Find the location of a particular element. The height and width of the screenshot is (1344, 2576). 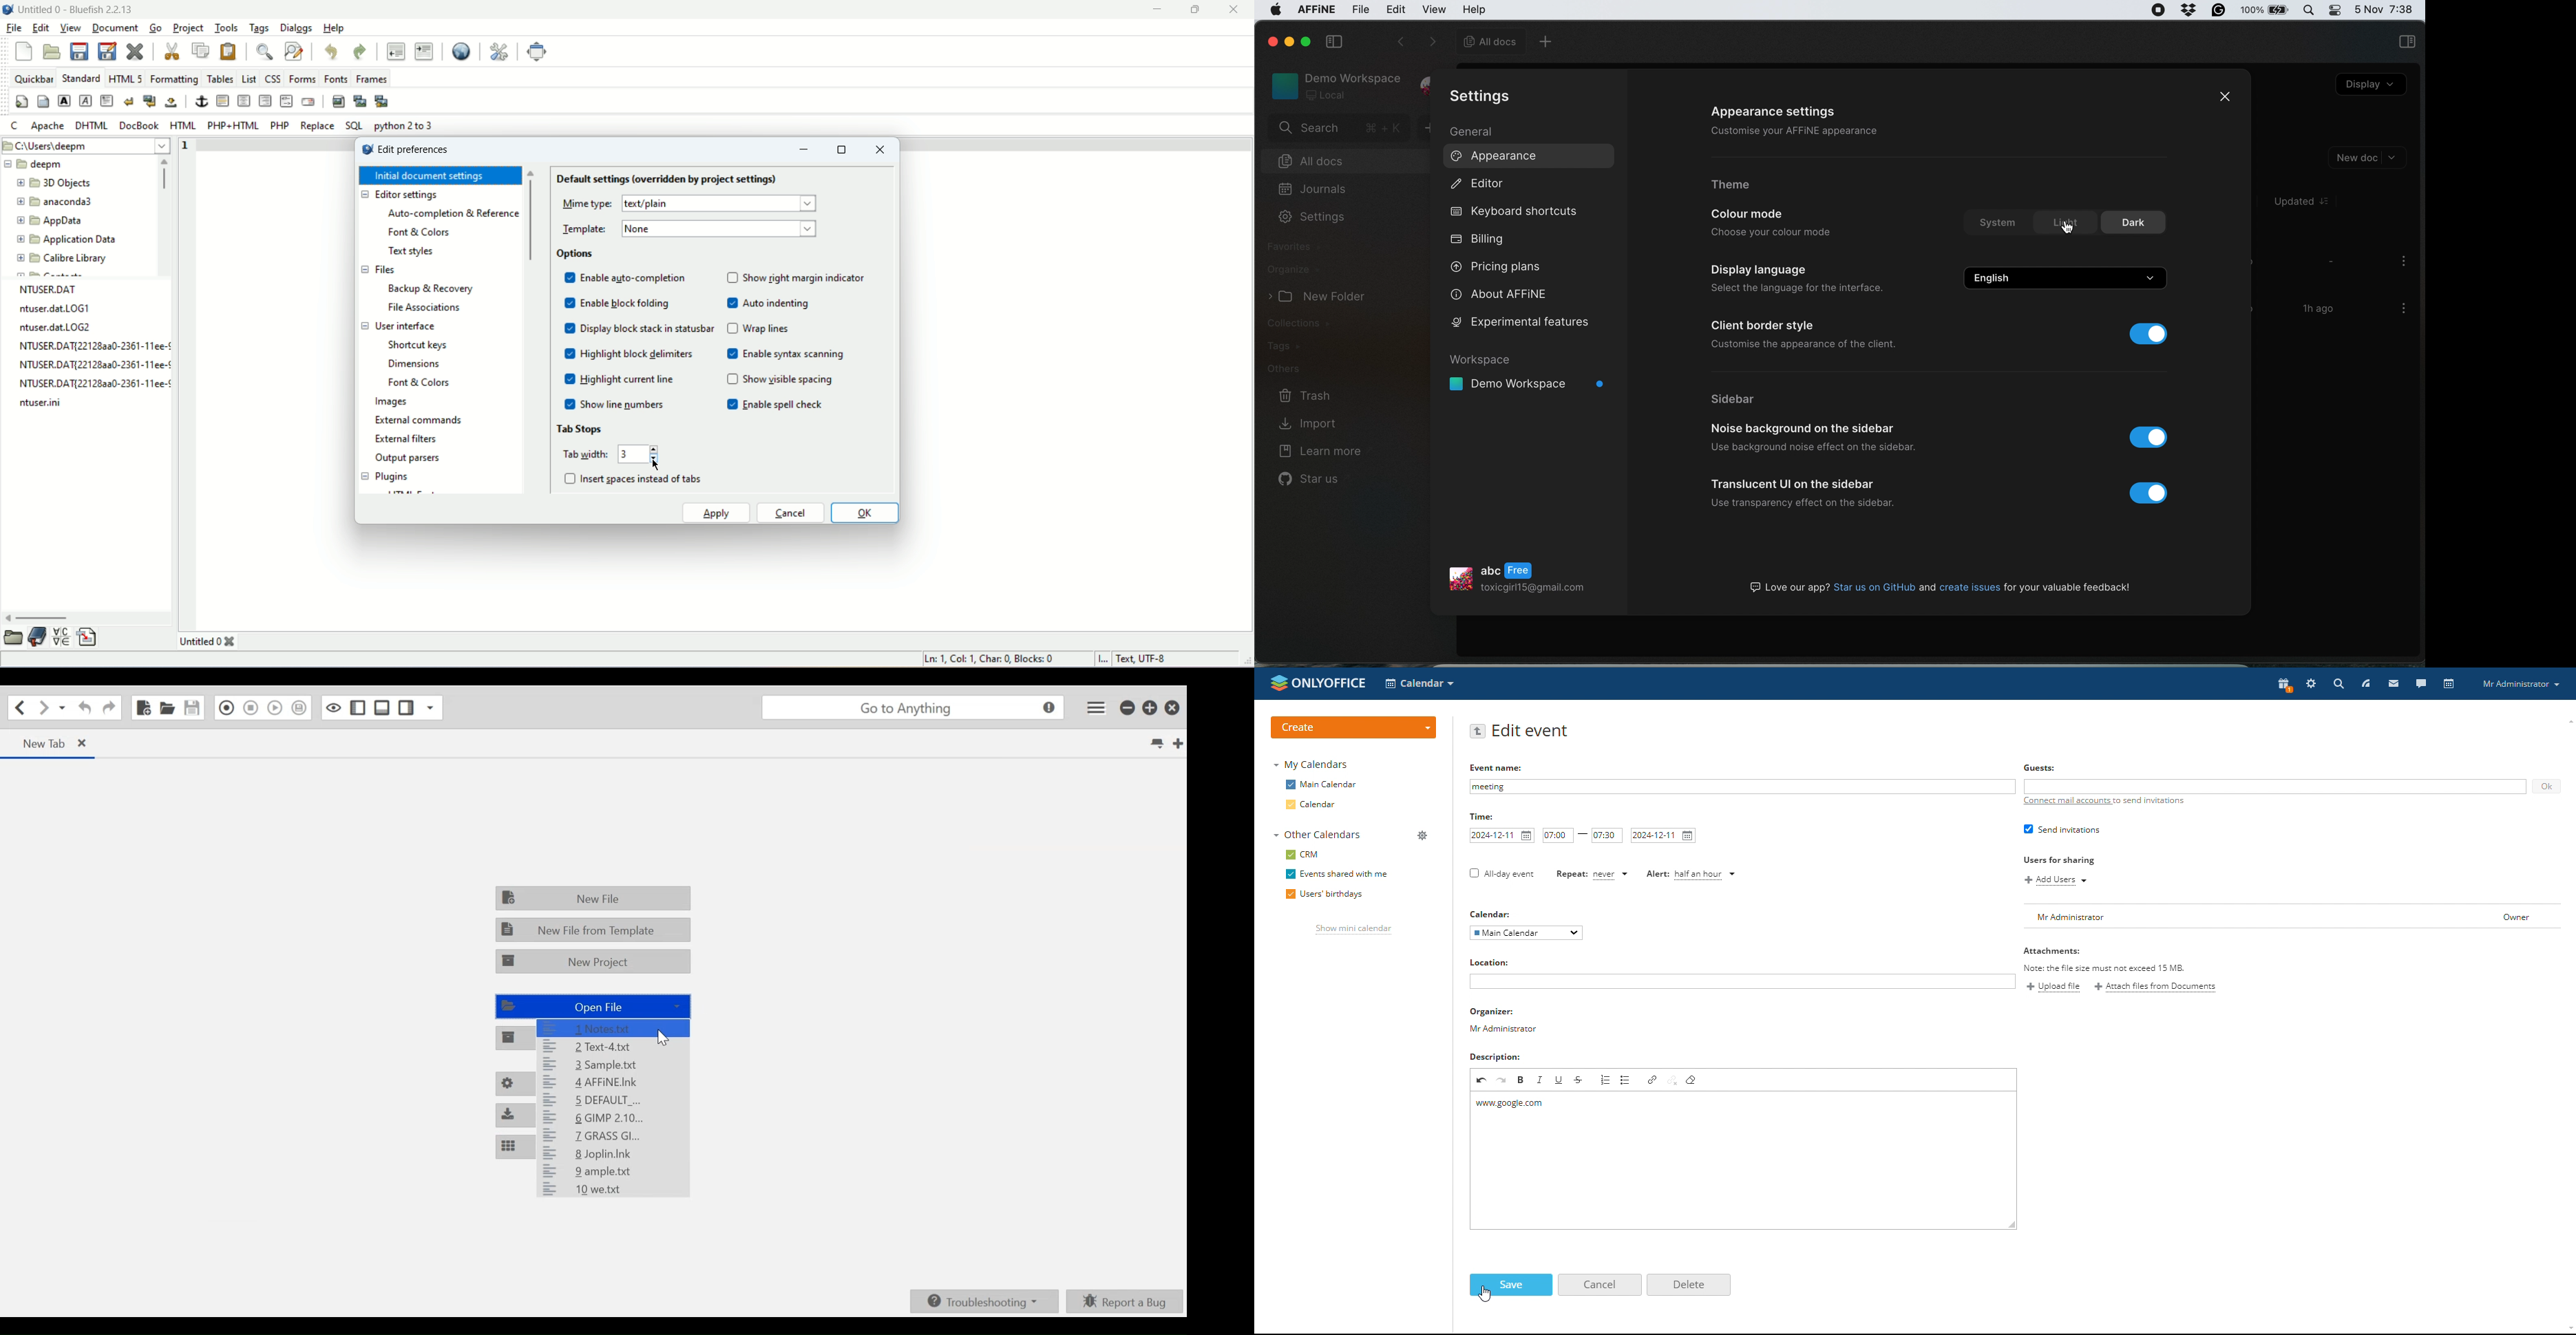

workspace is located at coordinates (1529, 359).